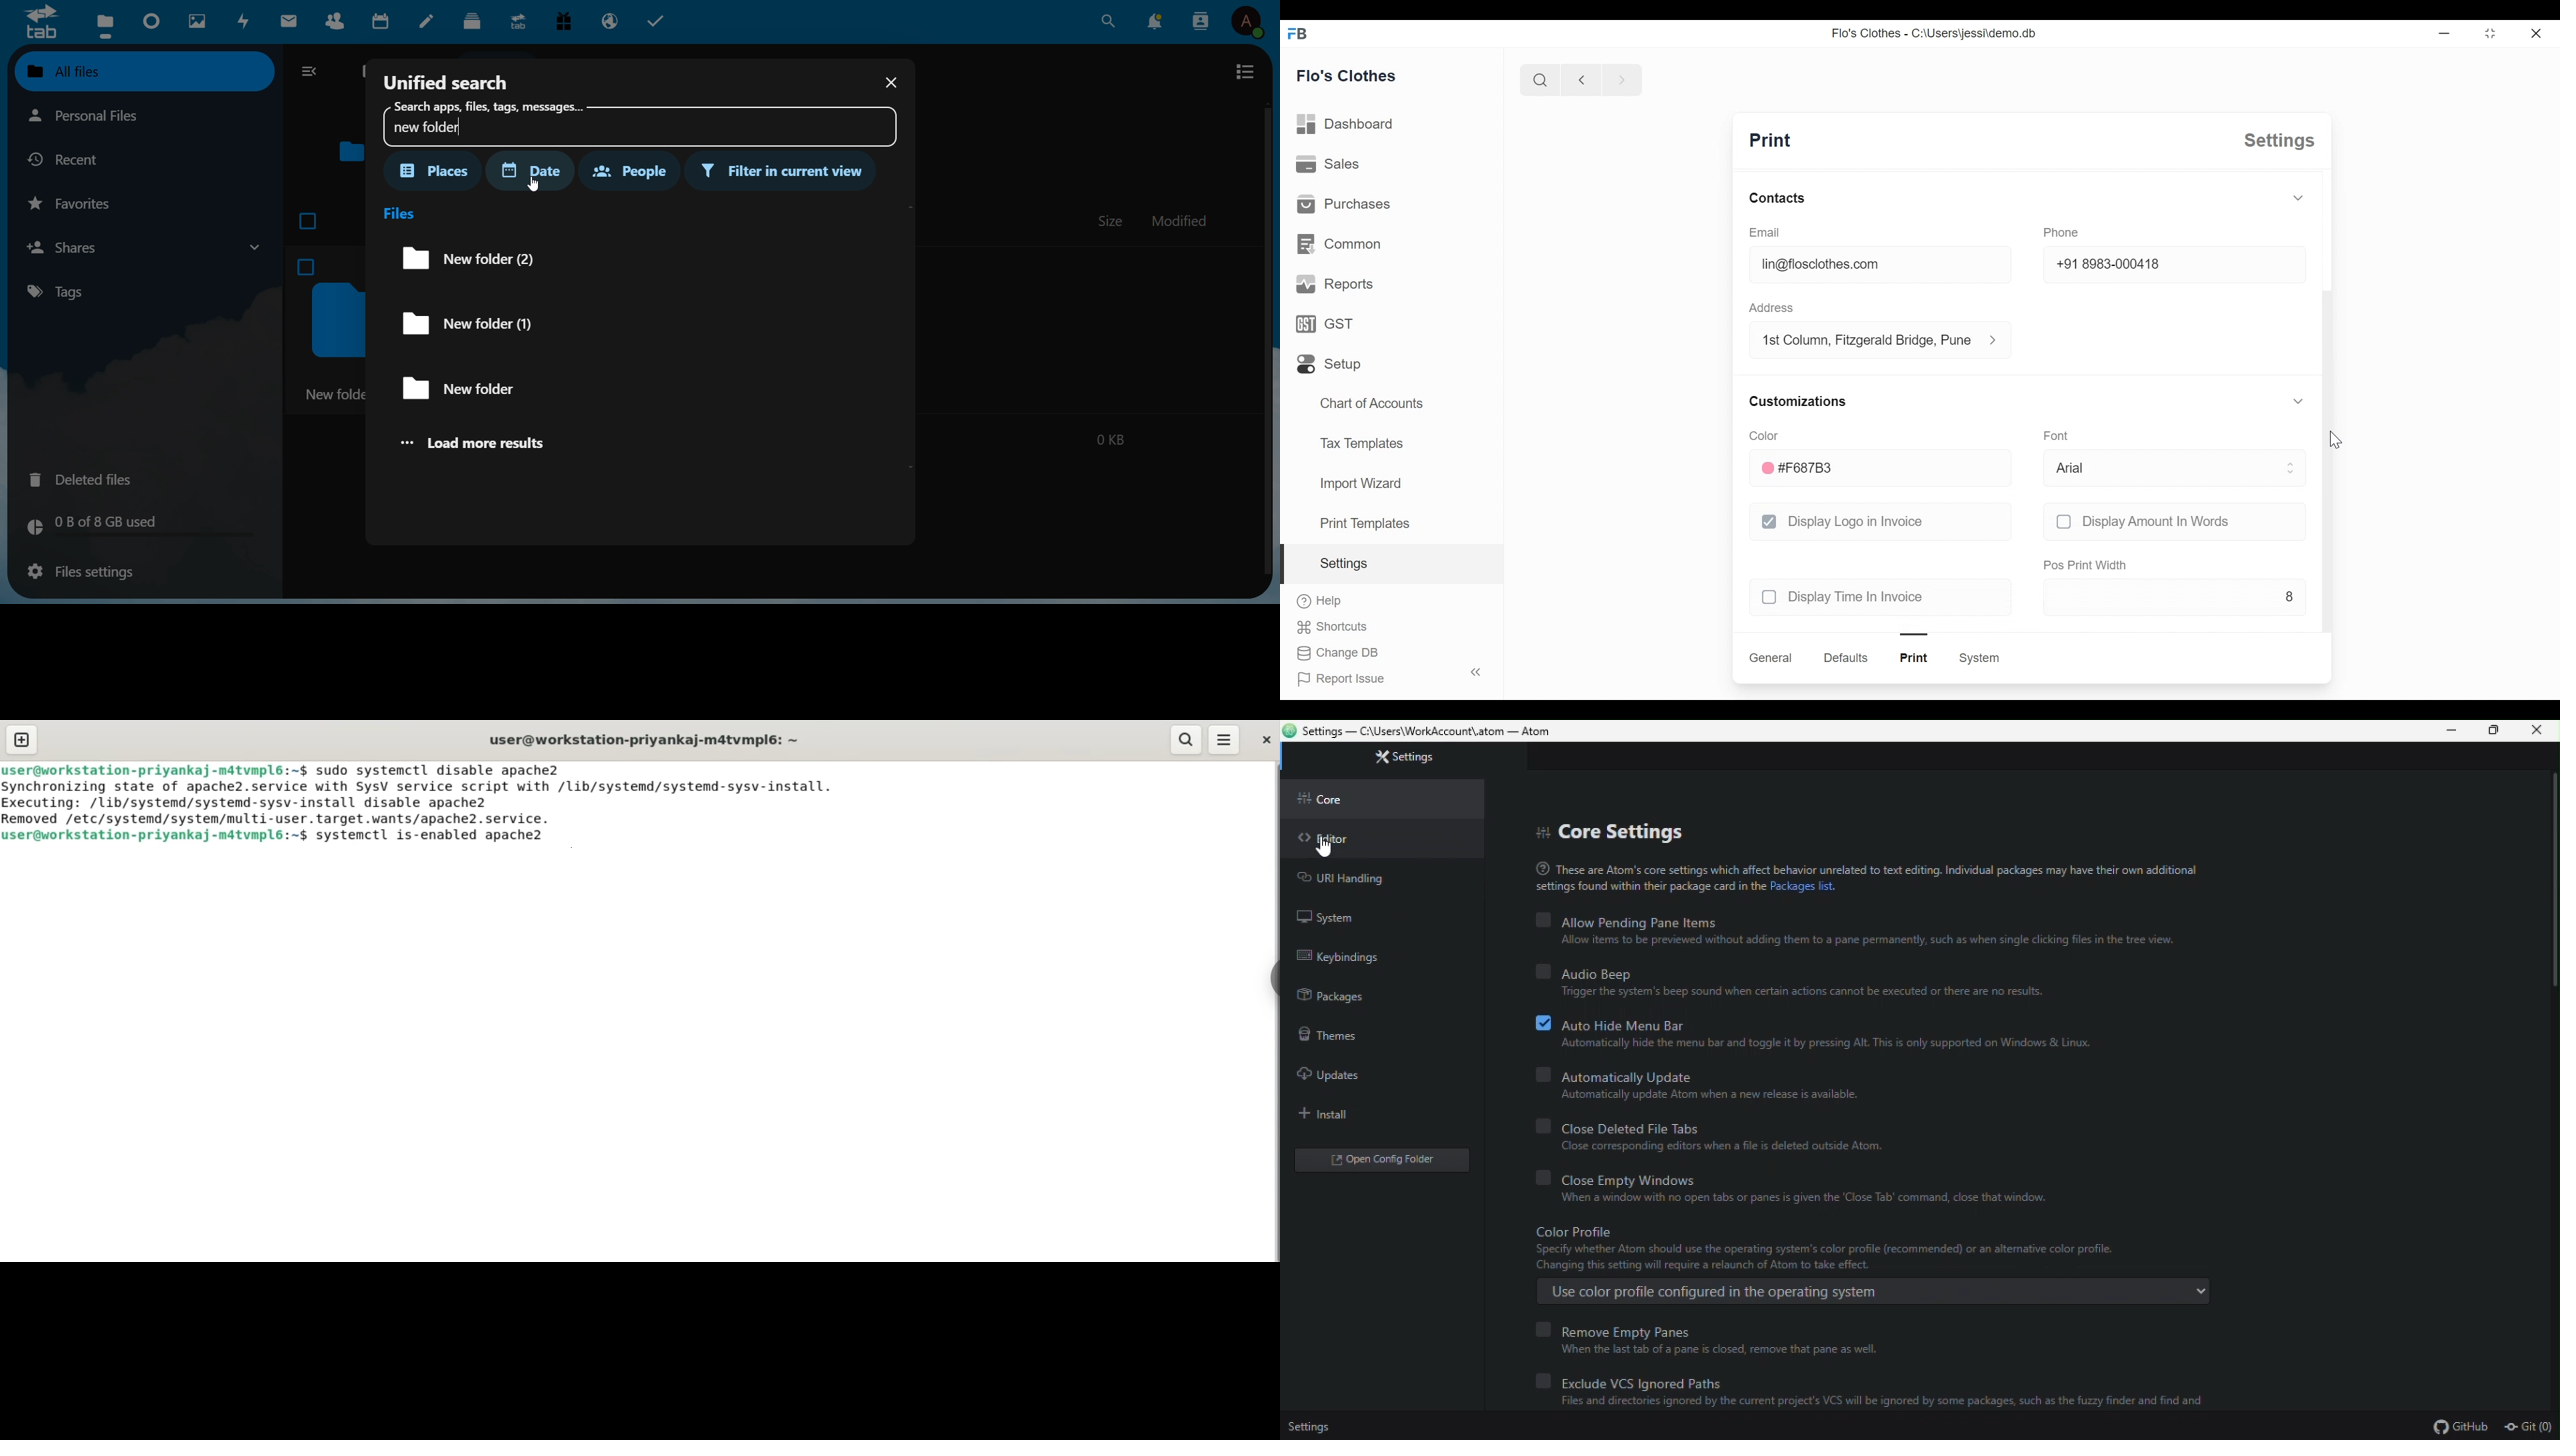 The image size is (2576, 1456). Describe the element at coordinates (635, 123) in the screenshot. I see `new folder` at that location.